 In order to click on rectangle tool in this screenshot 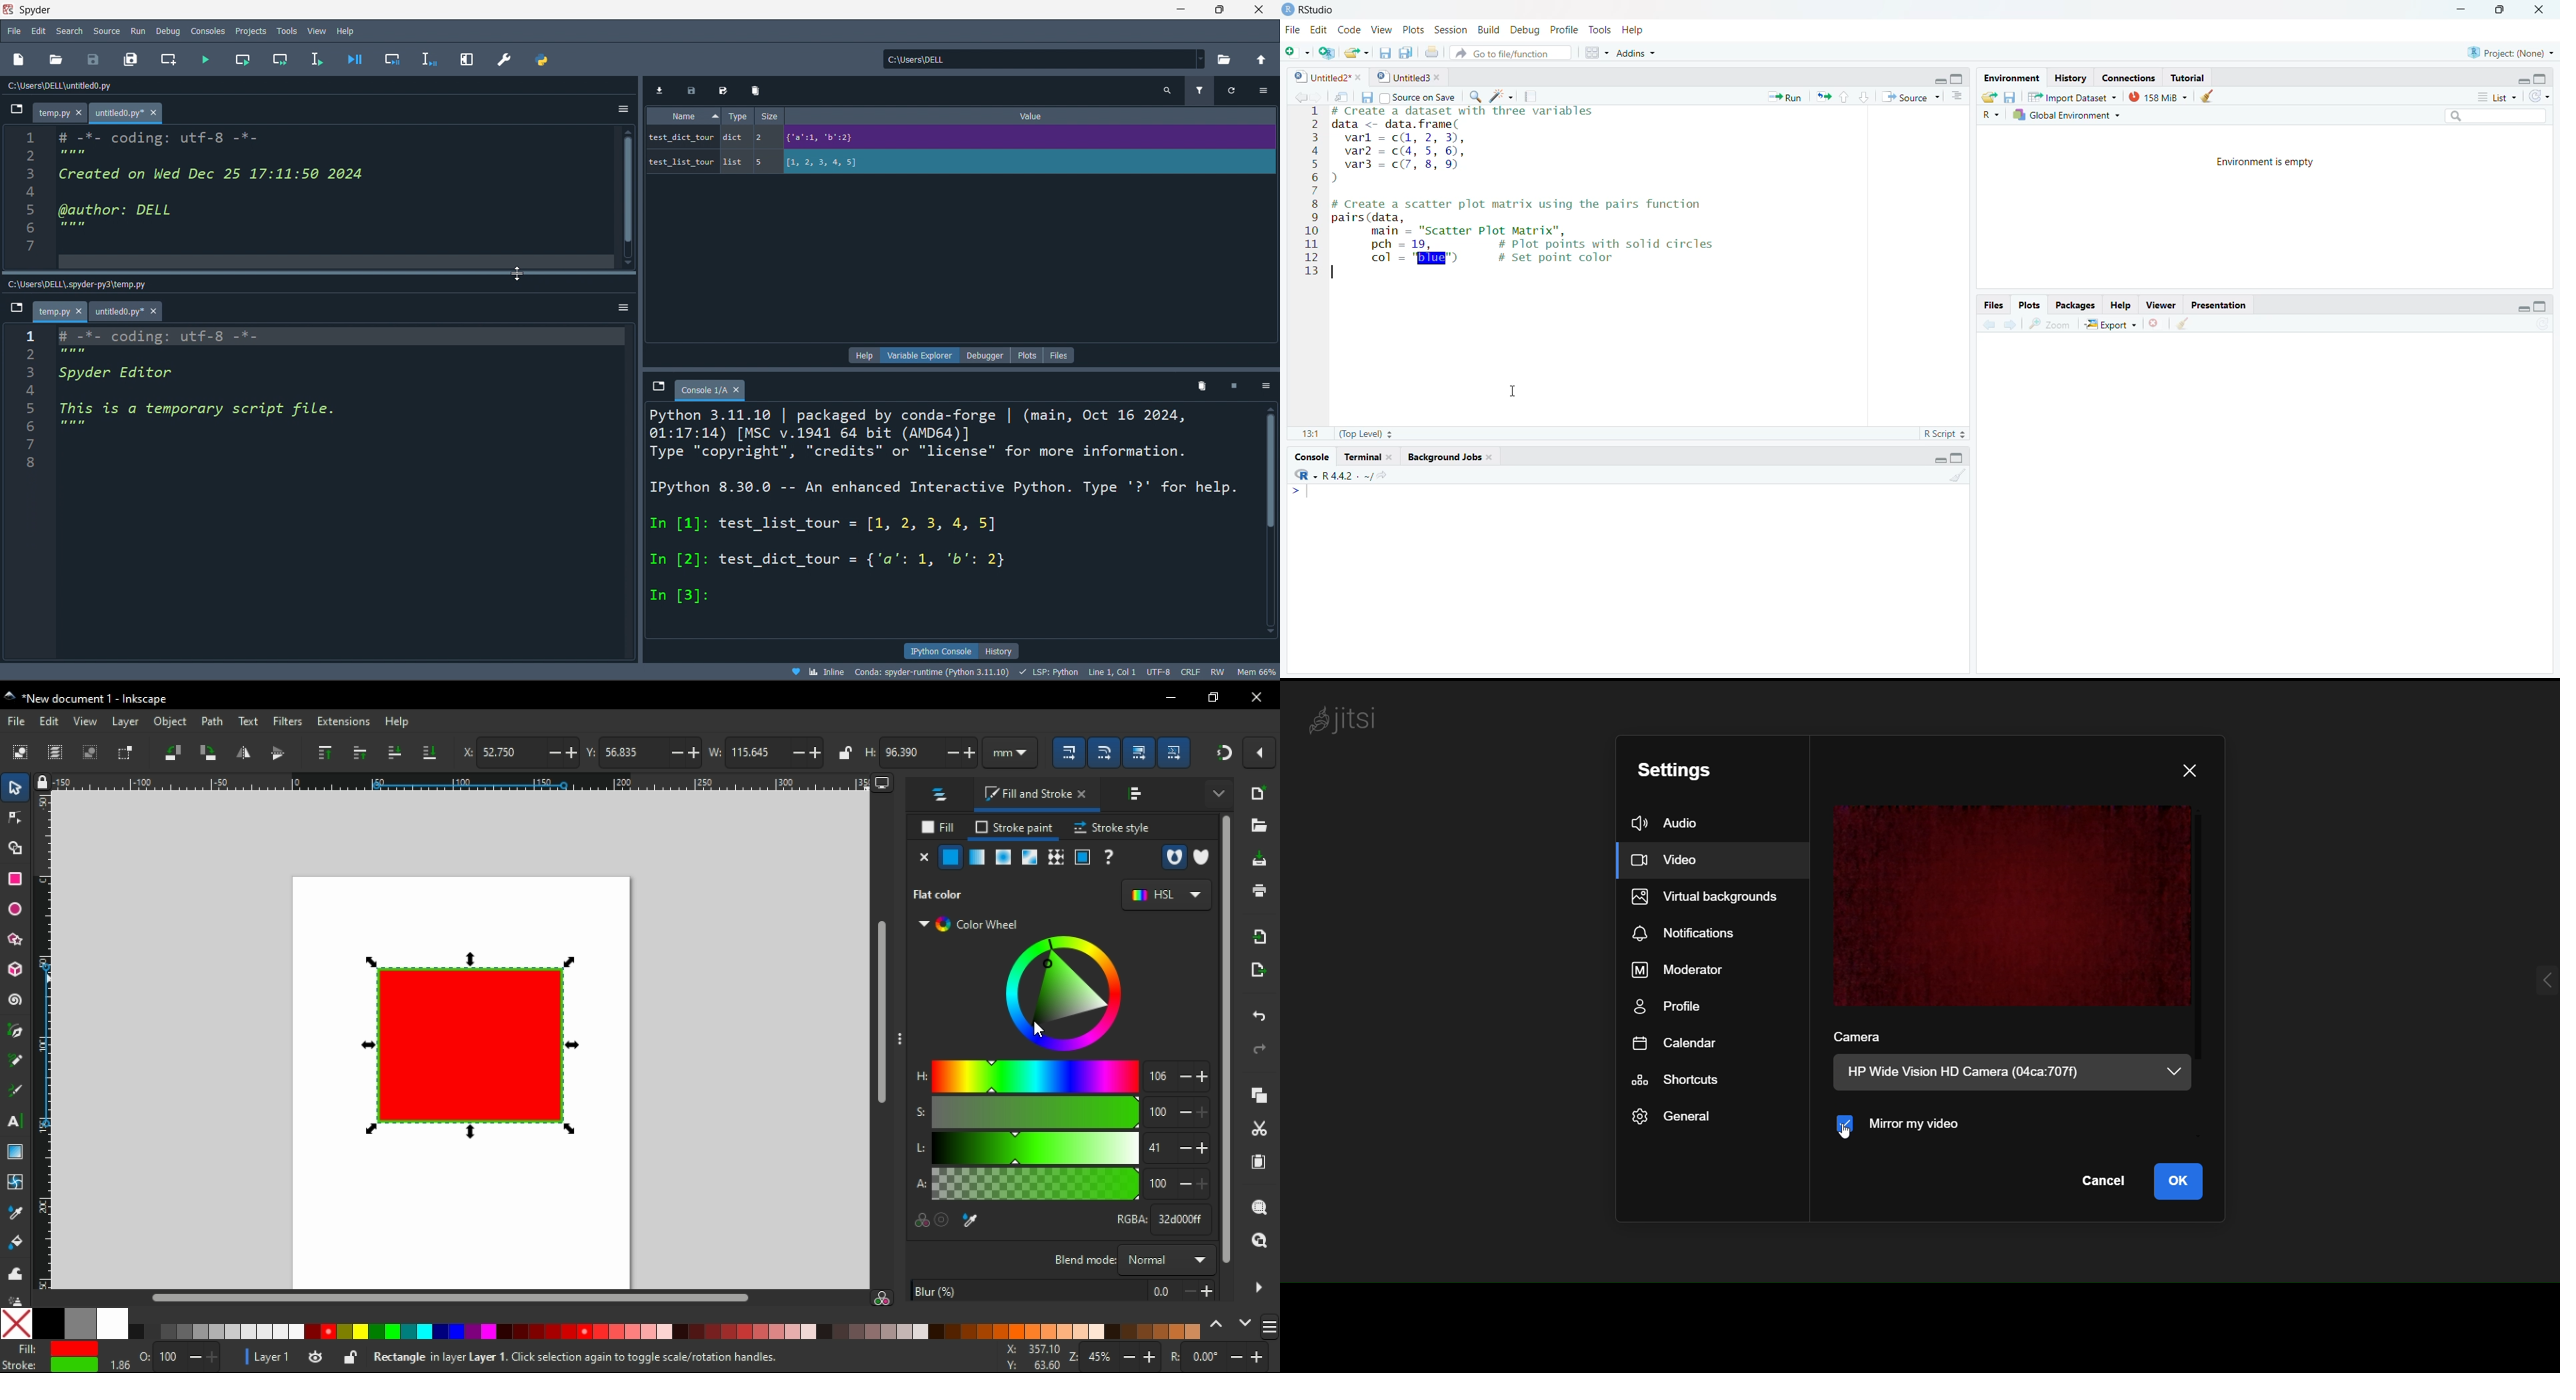, I will do `click(15, 878)`.